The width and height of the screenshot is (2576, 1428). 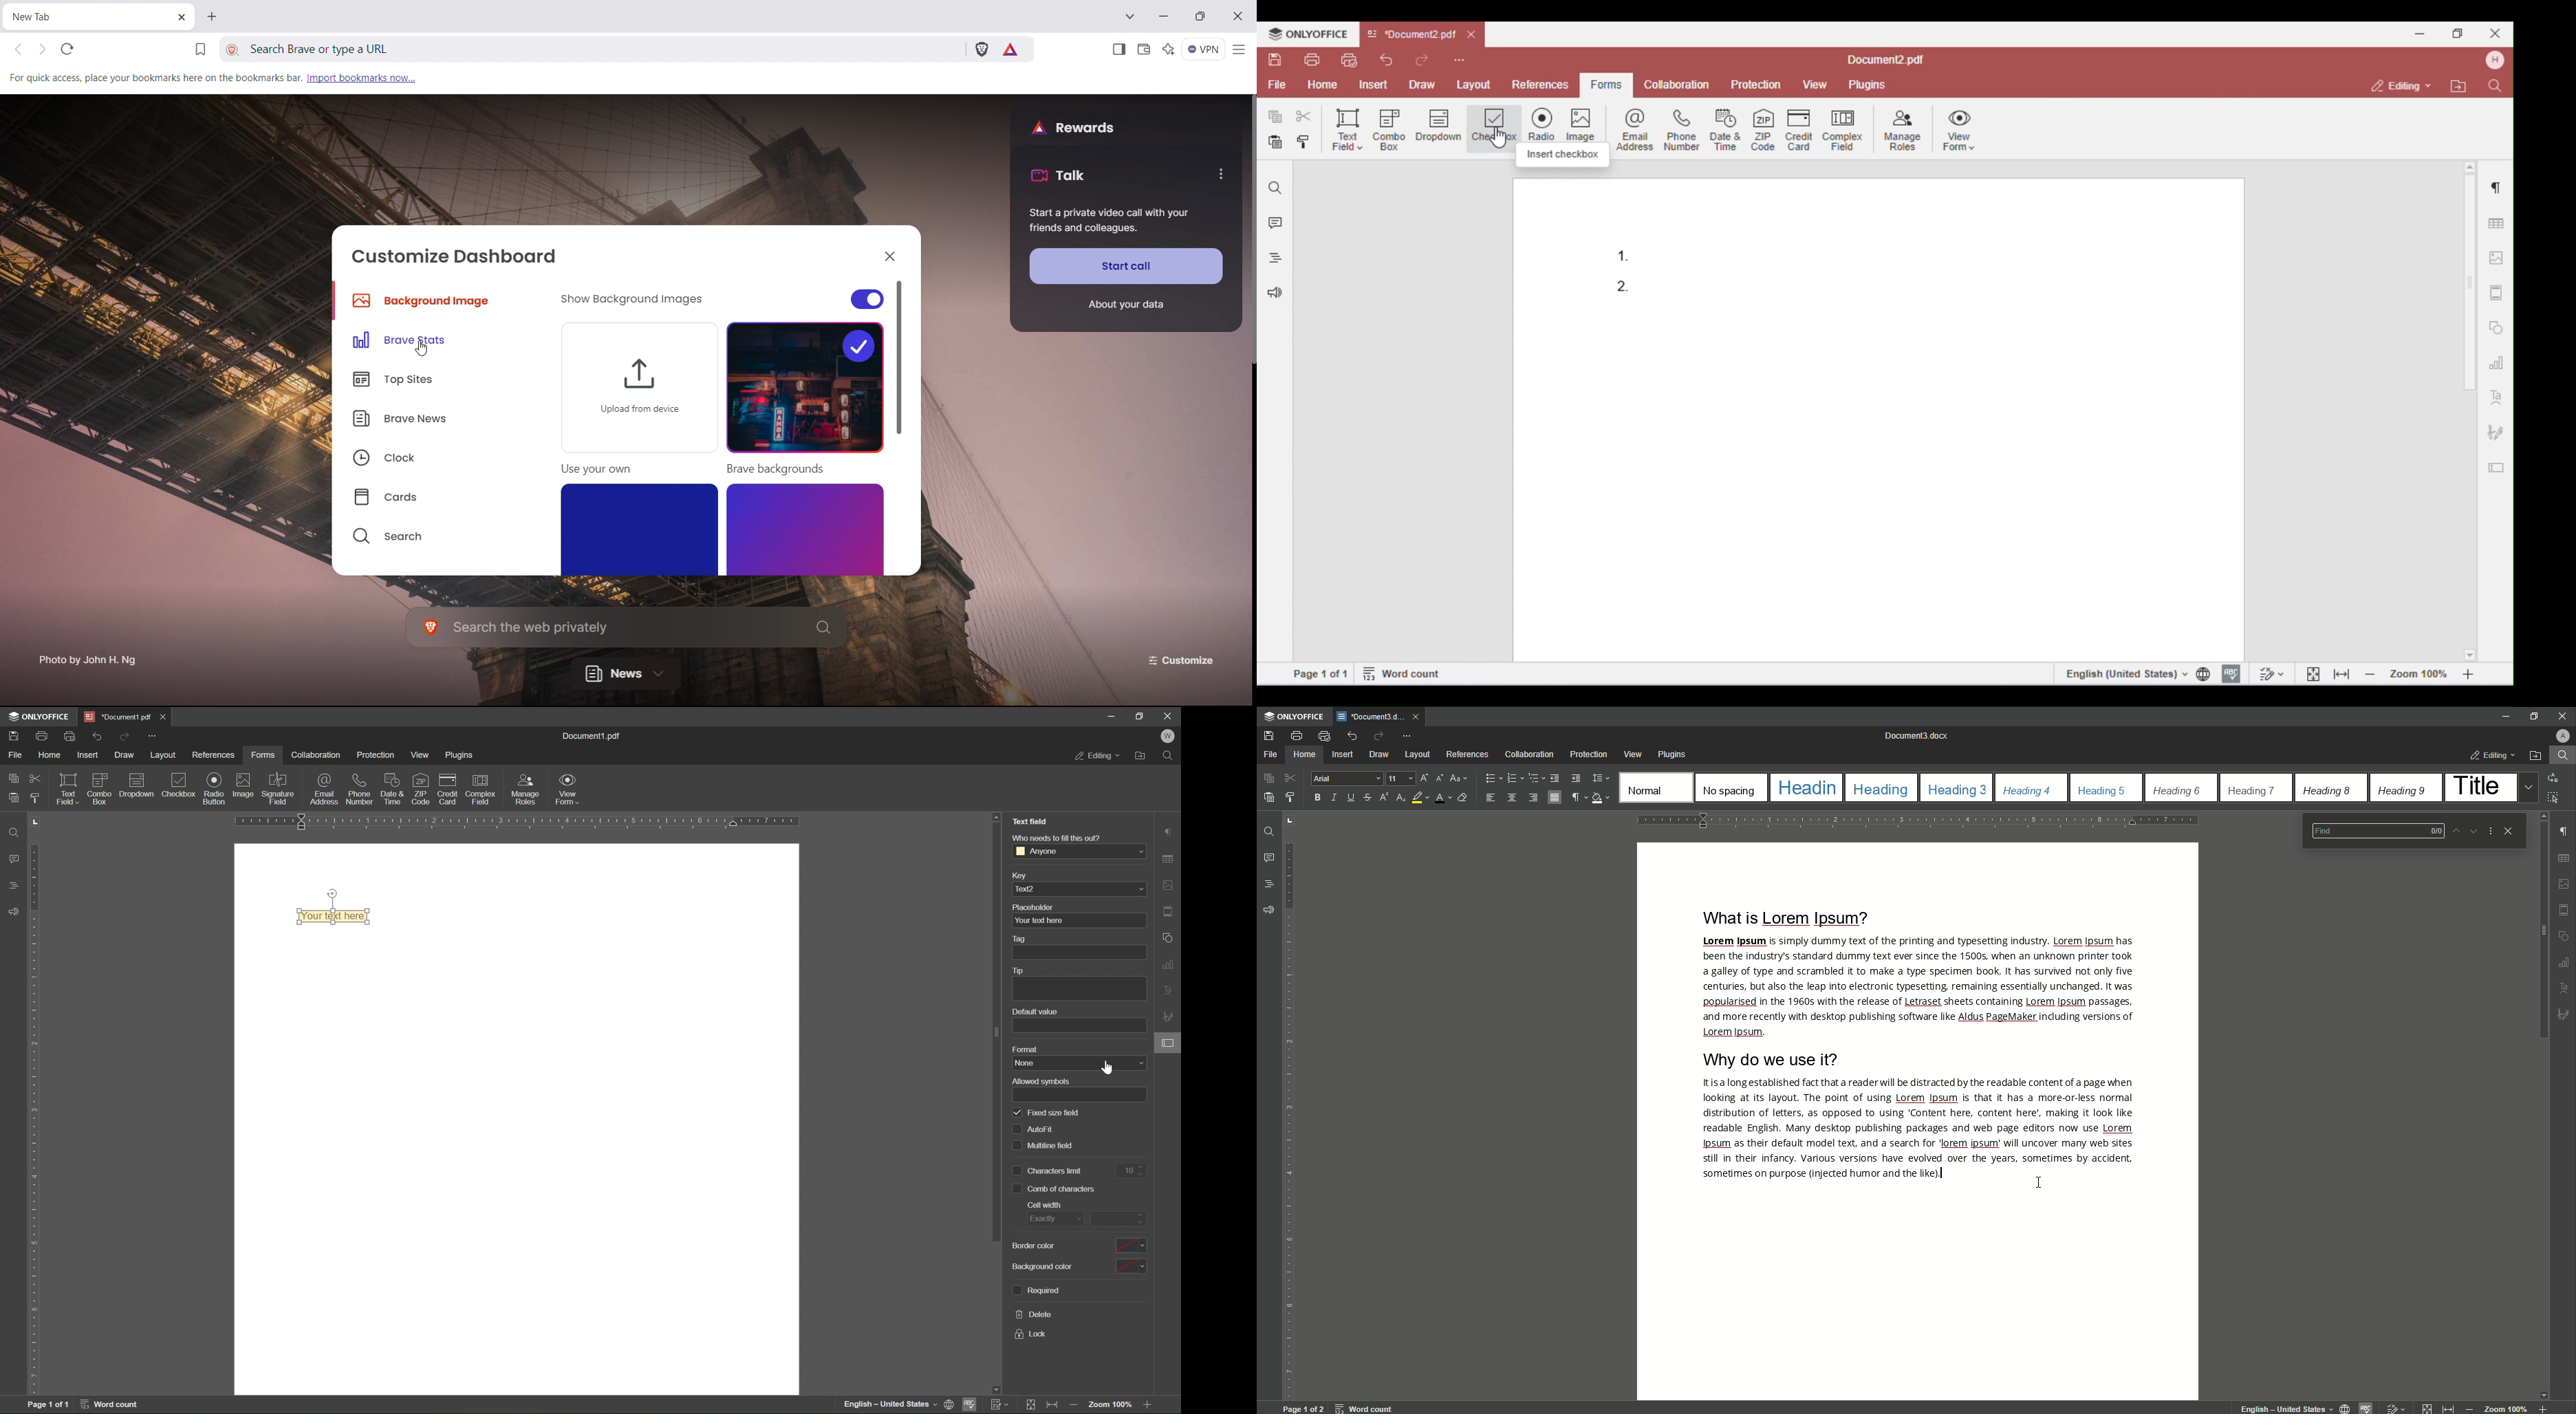 What do you see at coordinates (422, 348) in the screenshot?
I see `cursor` at bounding box center [422, 348].